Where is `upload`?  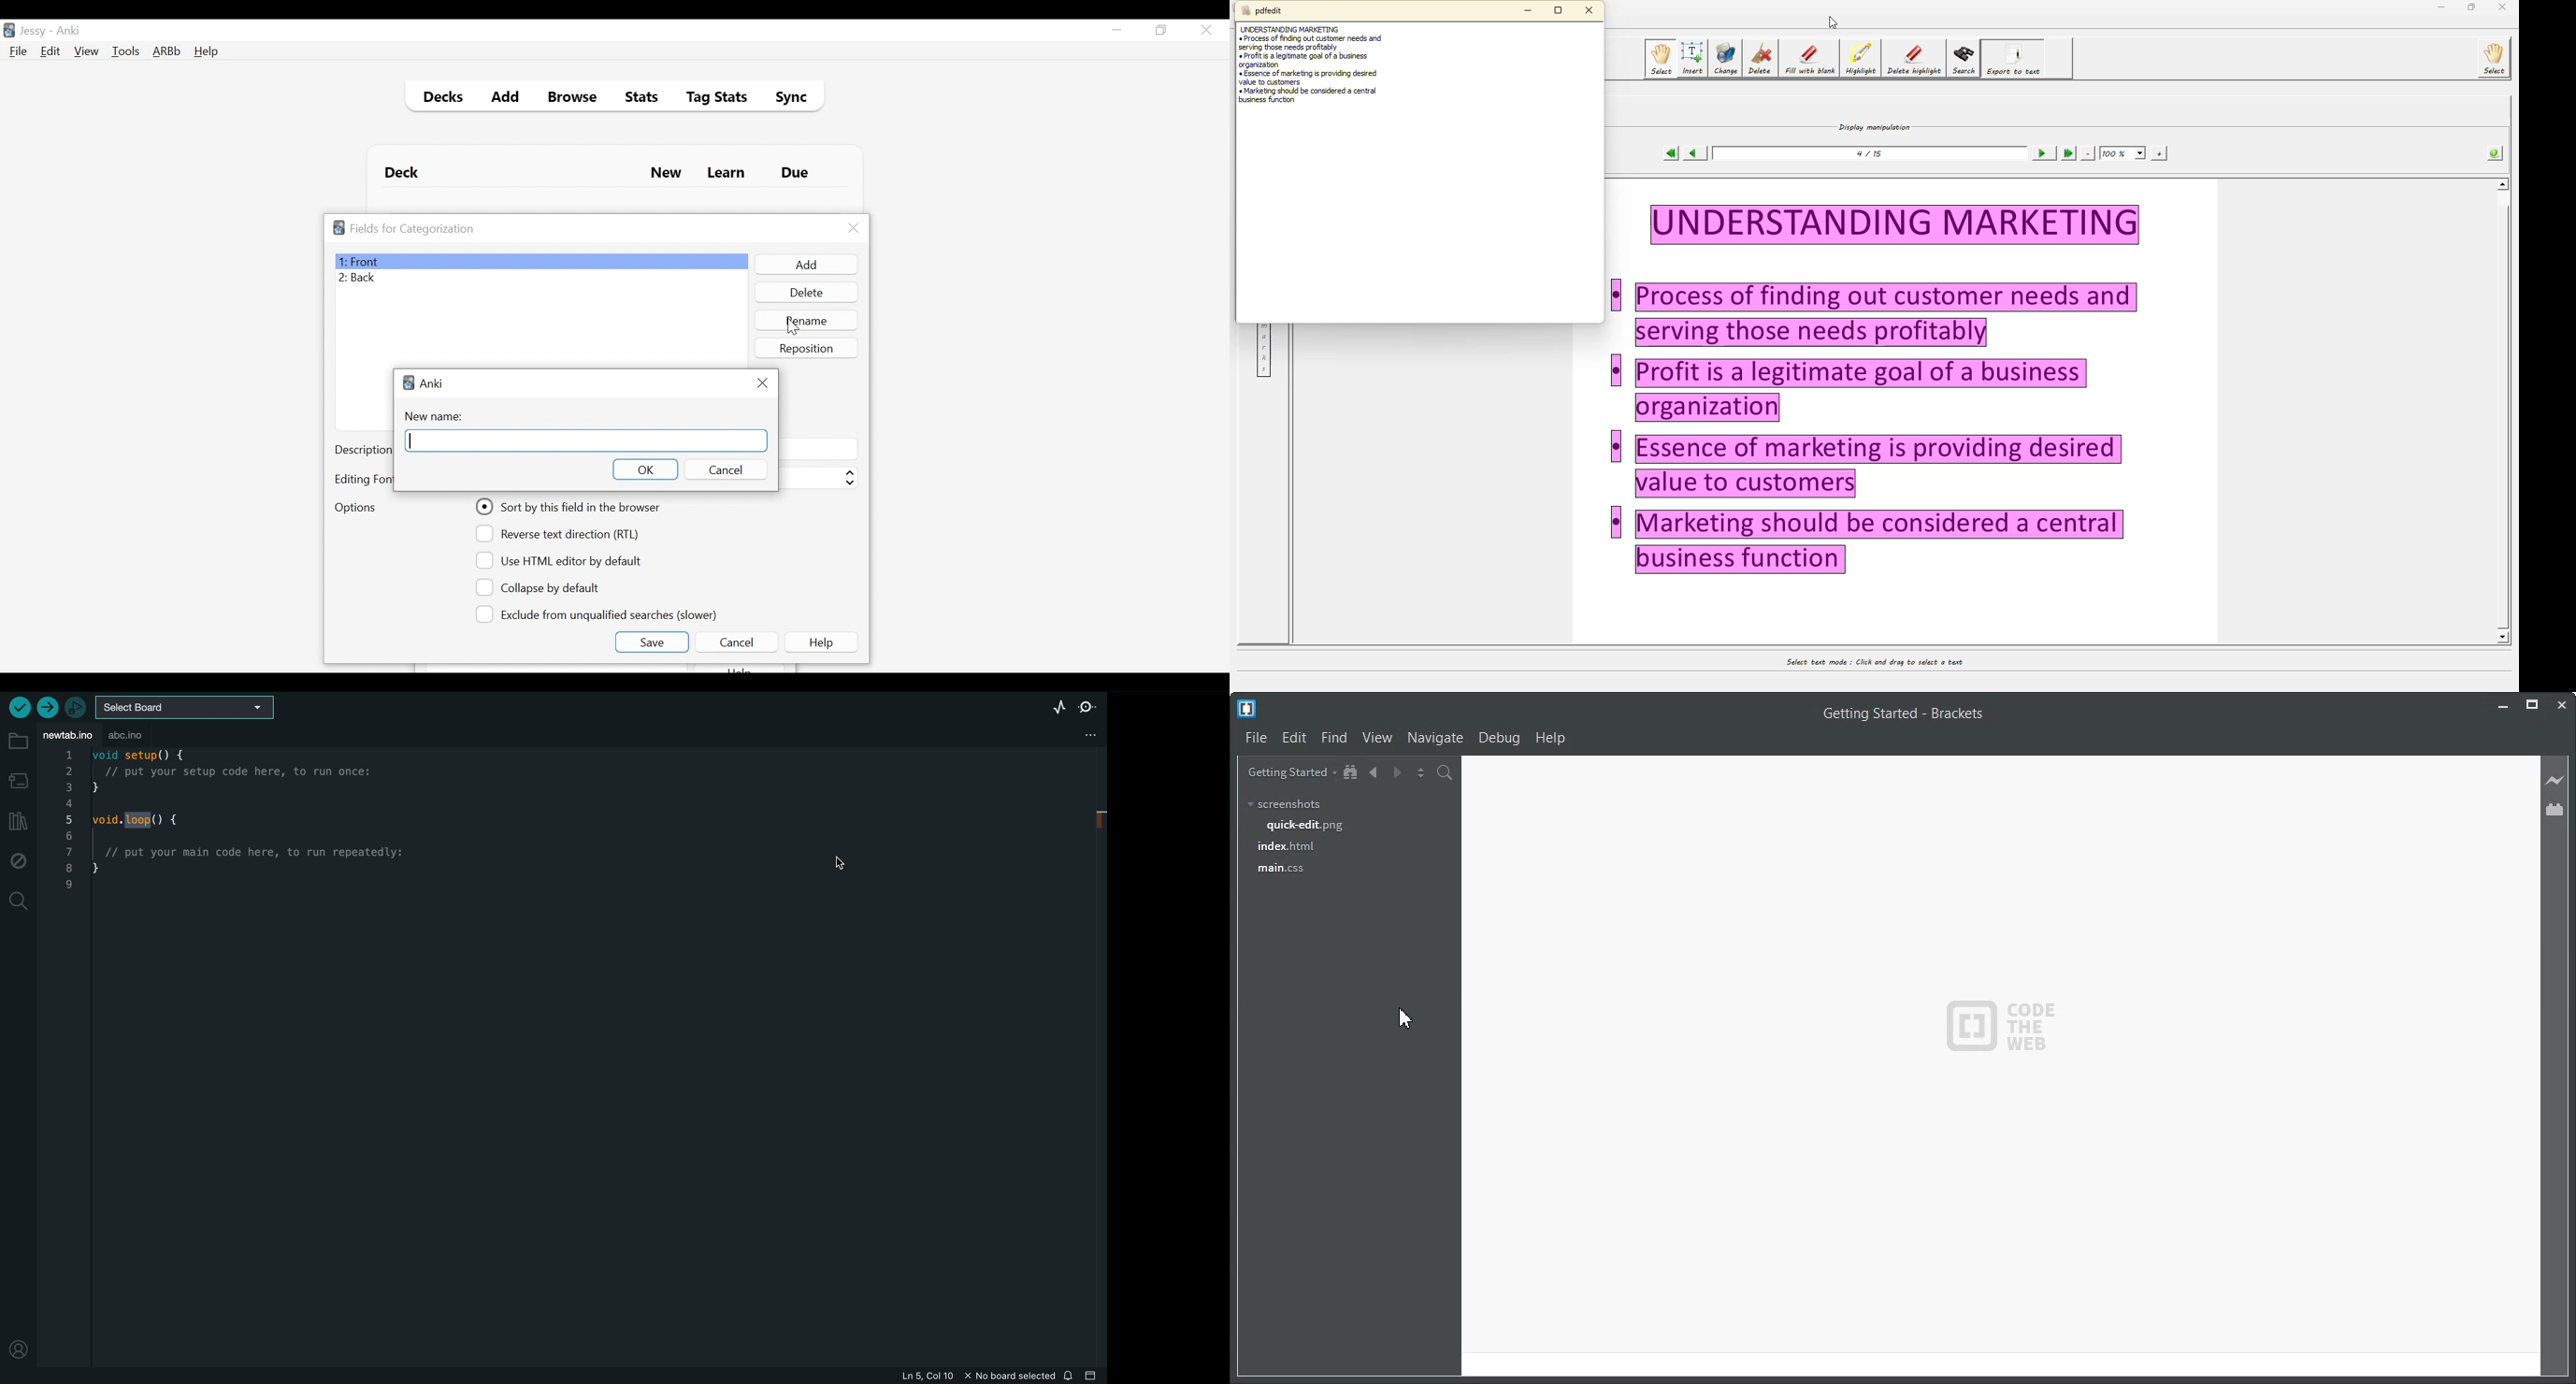 upload is located at coordinates (47, 708).